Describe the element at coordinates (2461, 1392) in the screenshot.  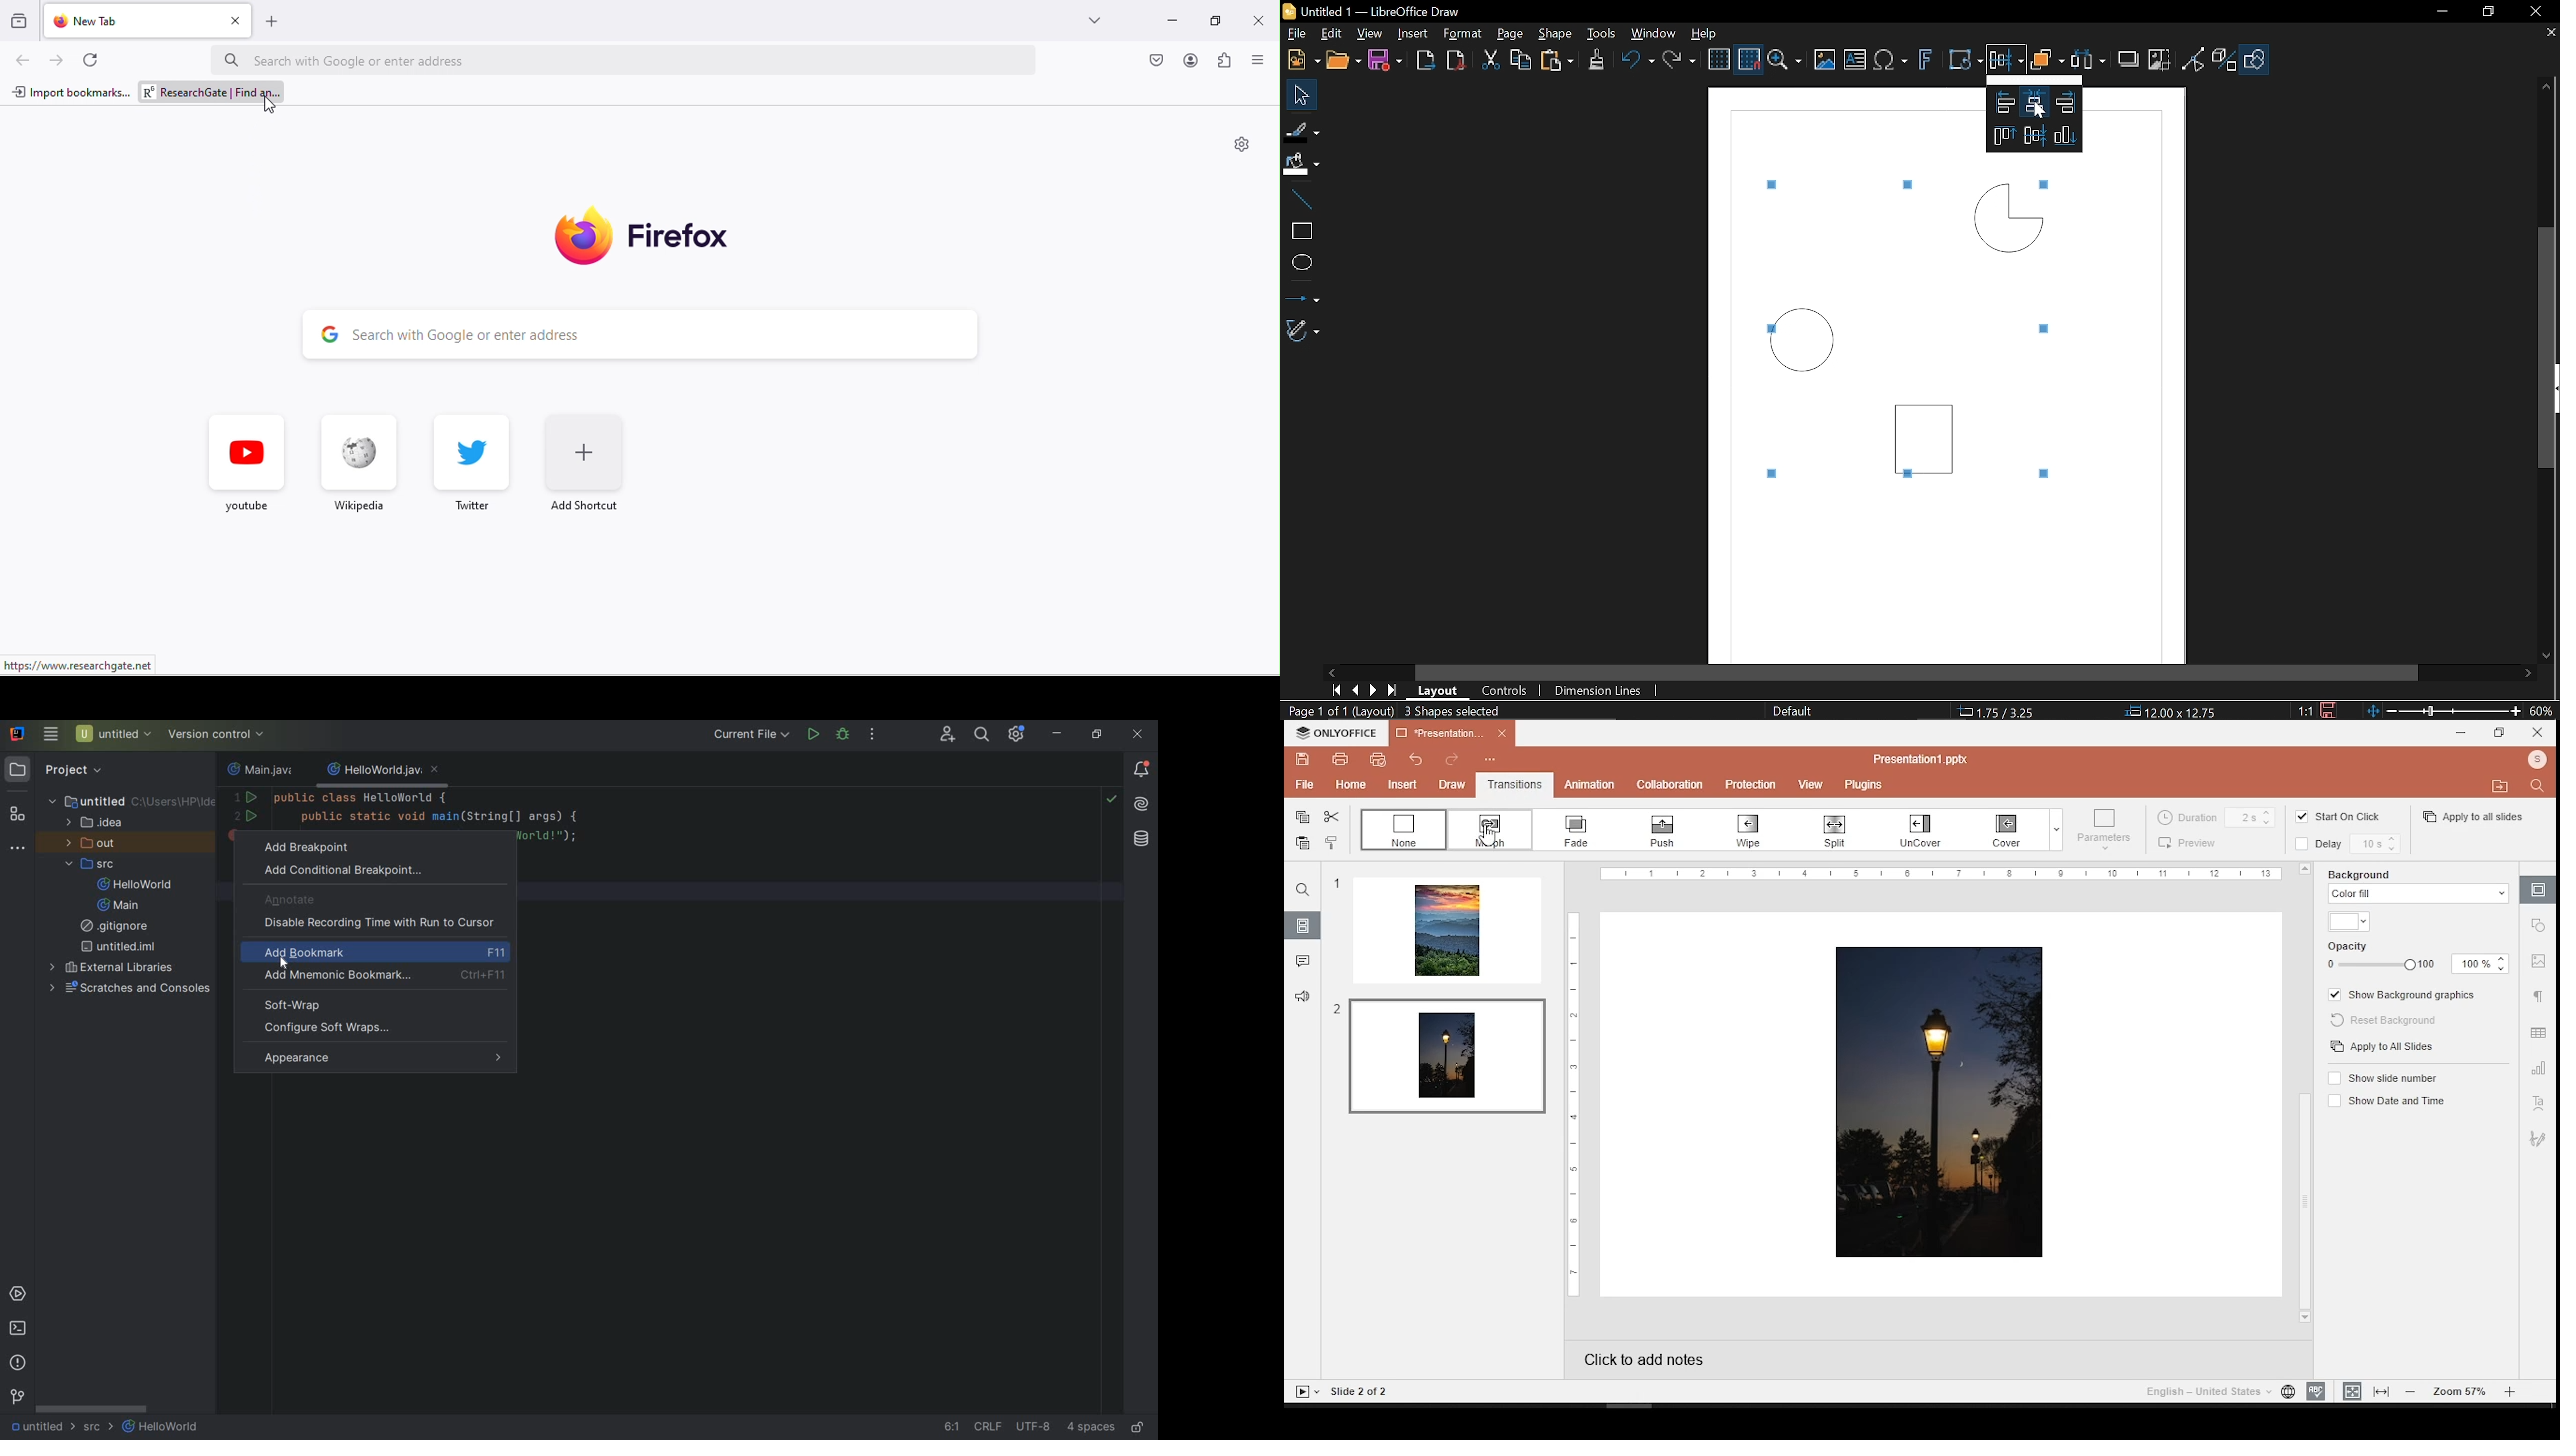
I see `Zoom 571% +` at that location.